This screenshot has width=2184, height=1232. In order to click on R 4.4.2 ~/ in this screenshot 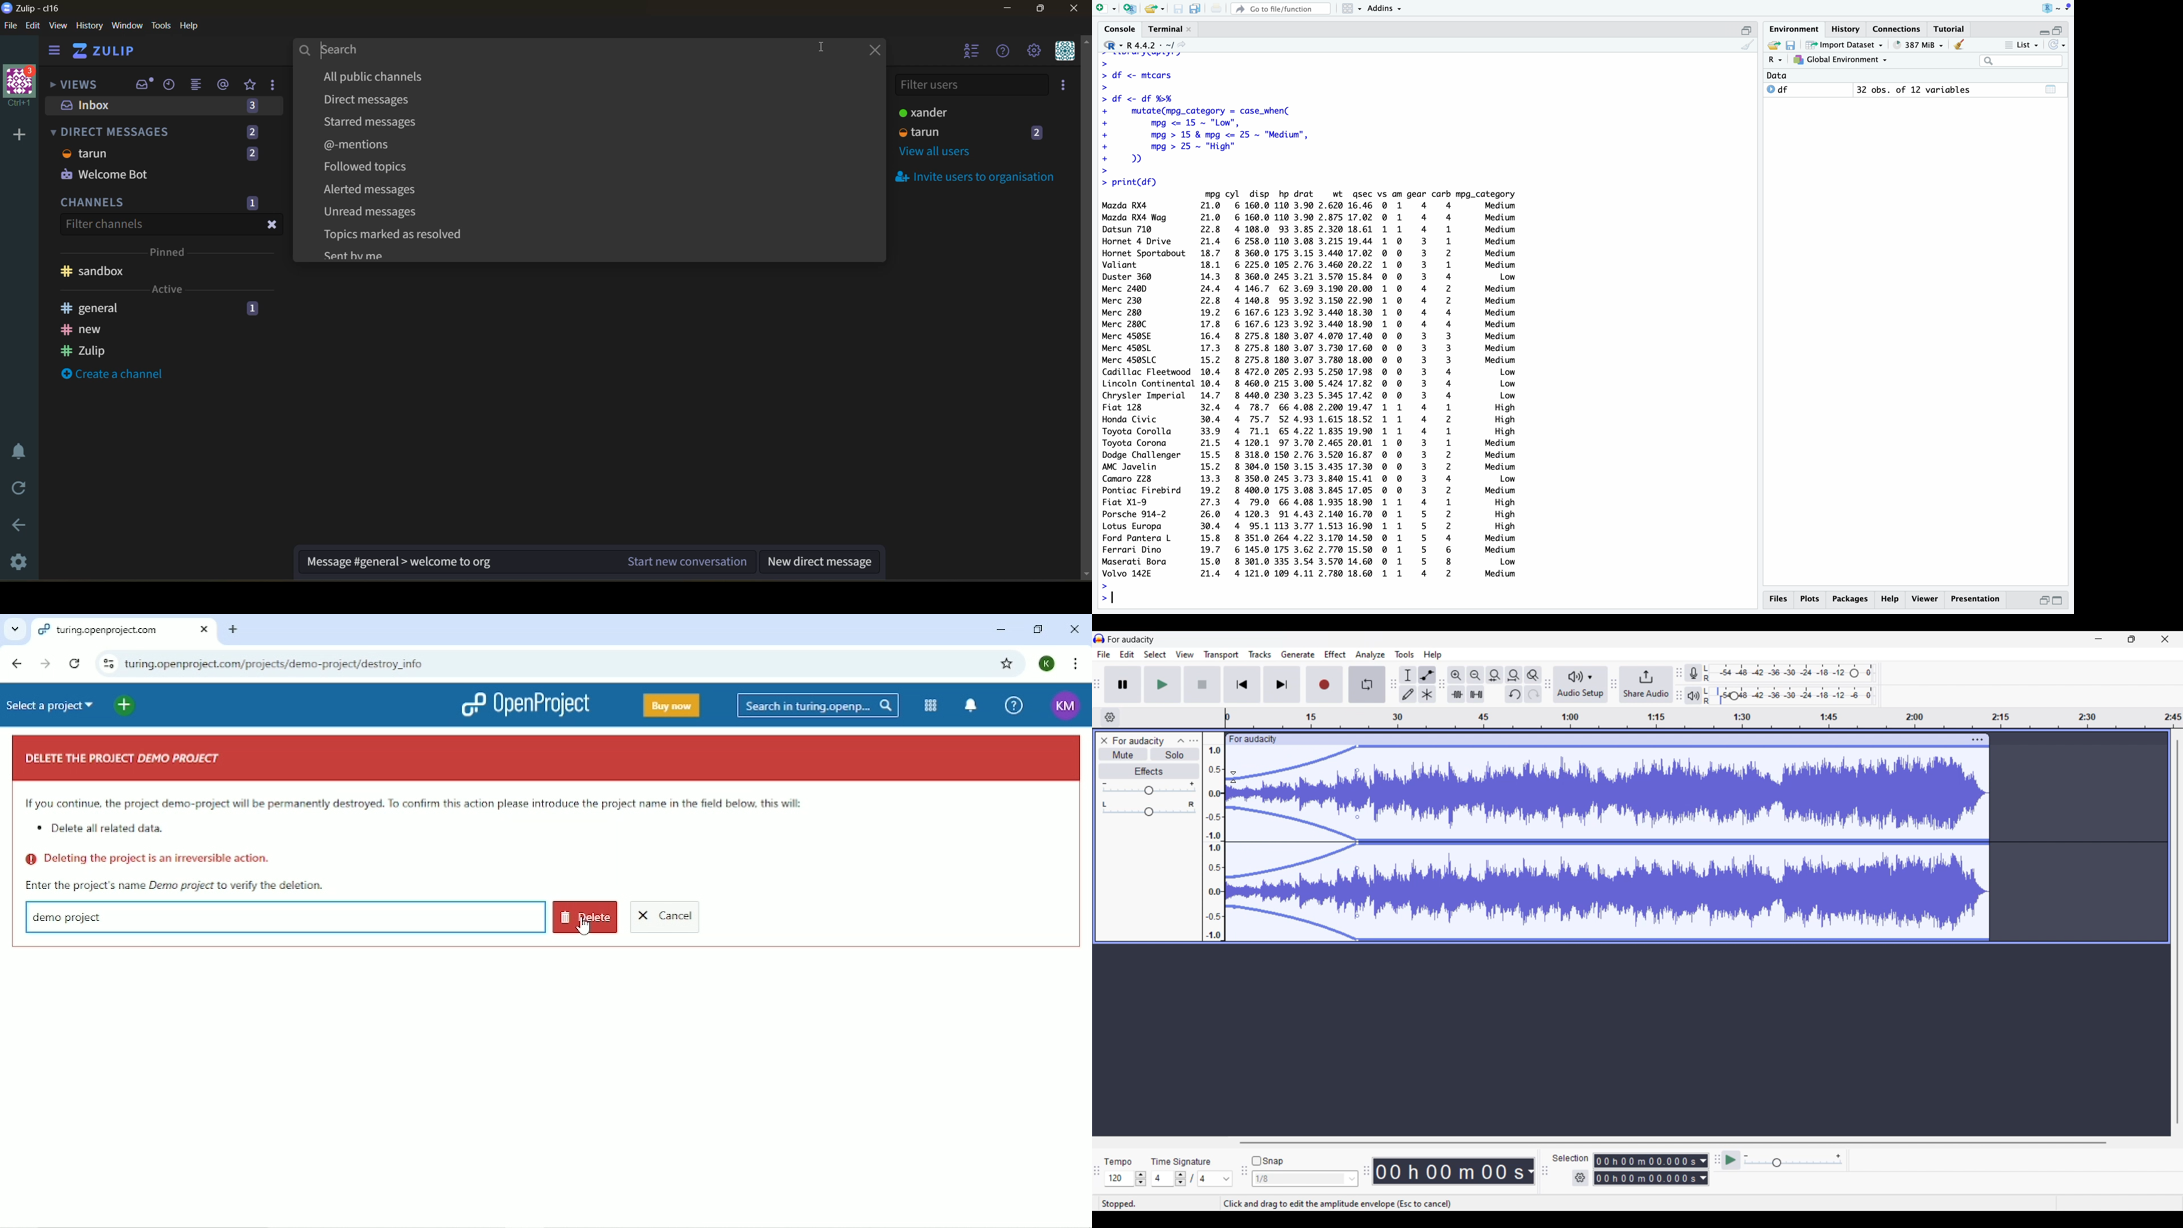, I will do `click(1151, 46)`.